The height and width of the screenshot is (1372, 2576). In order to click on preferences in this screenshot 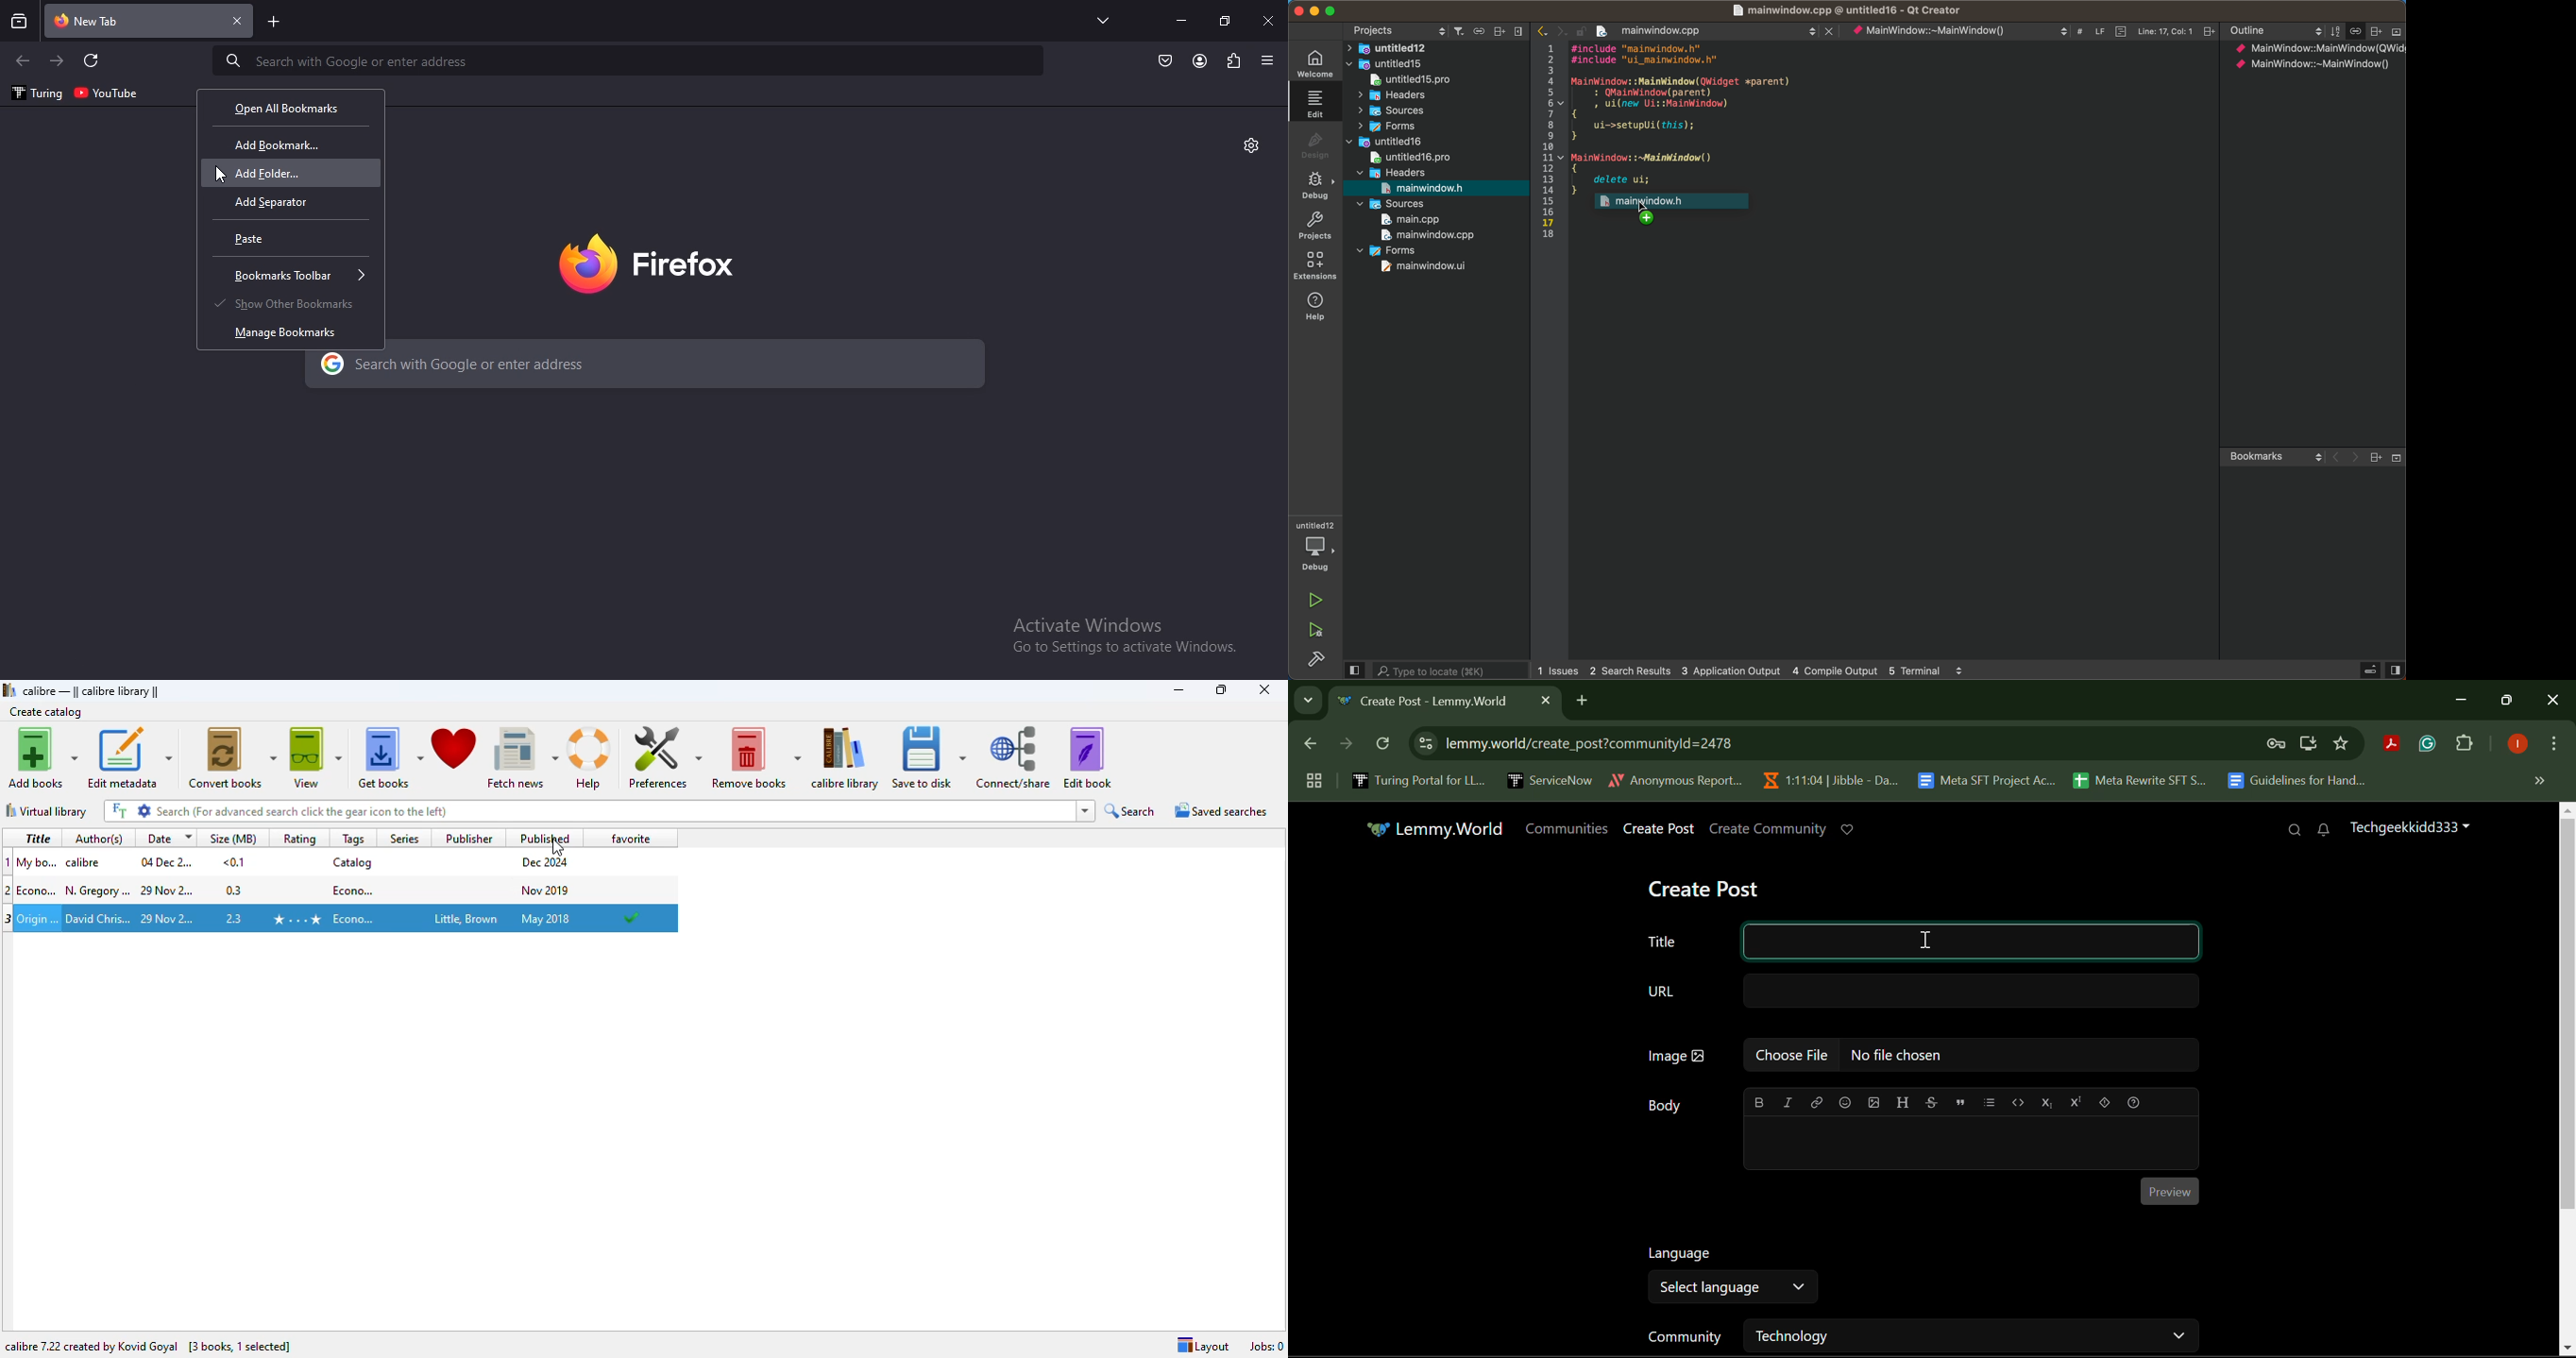, I will do `click(665, 757)`.